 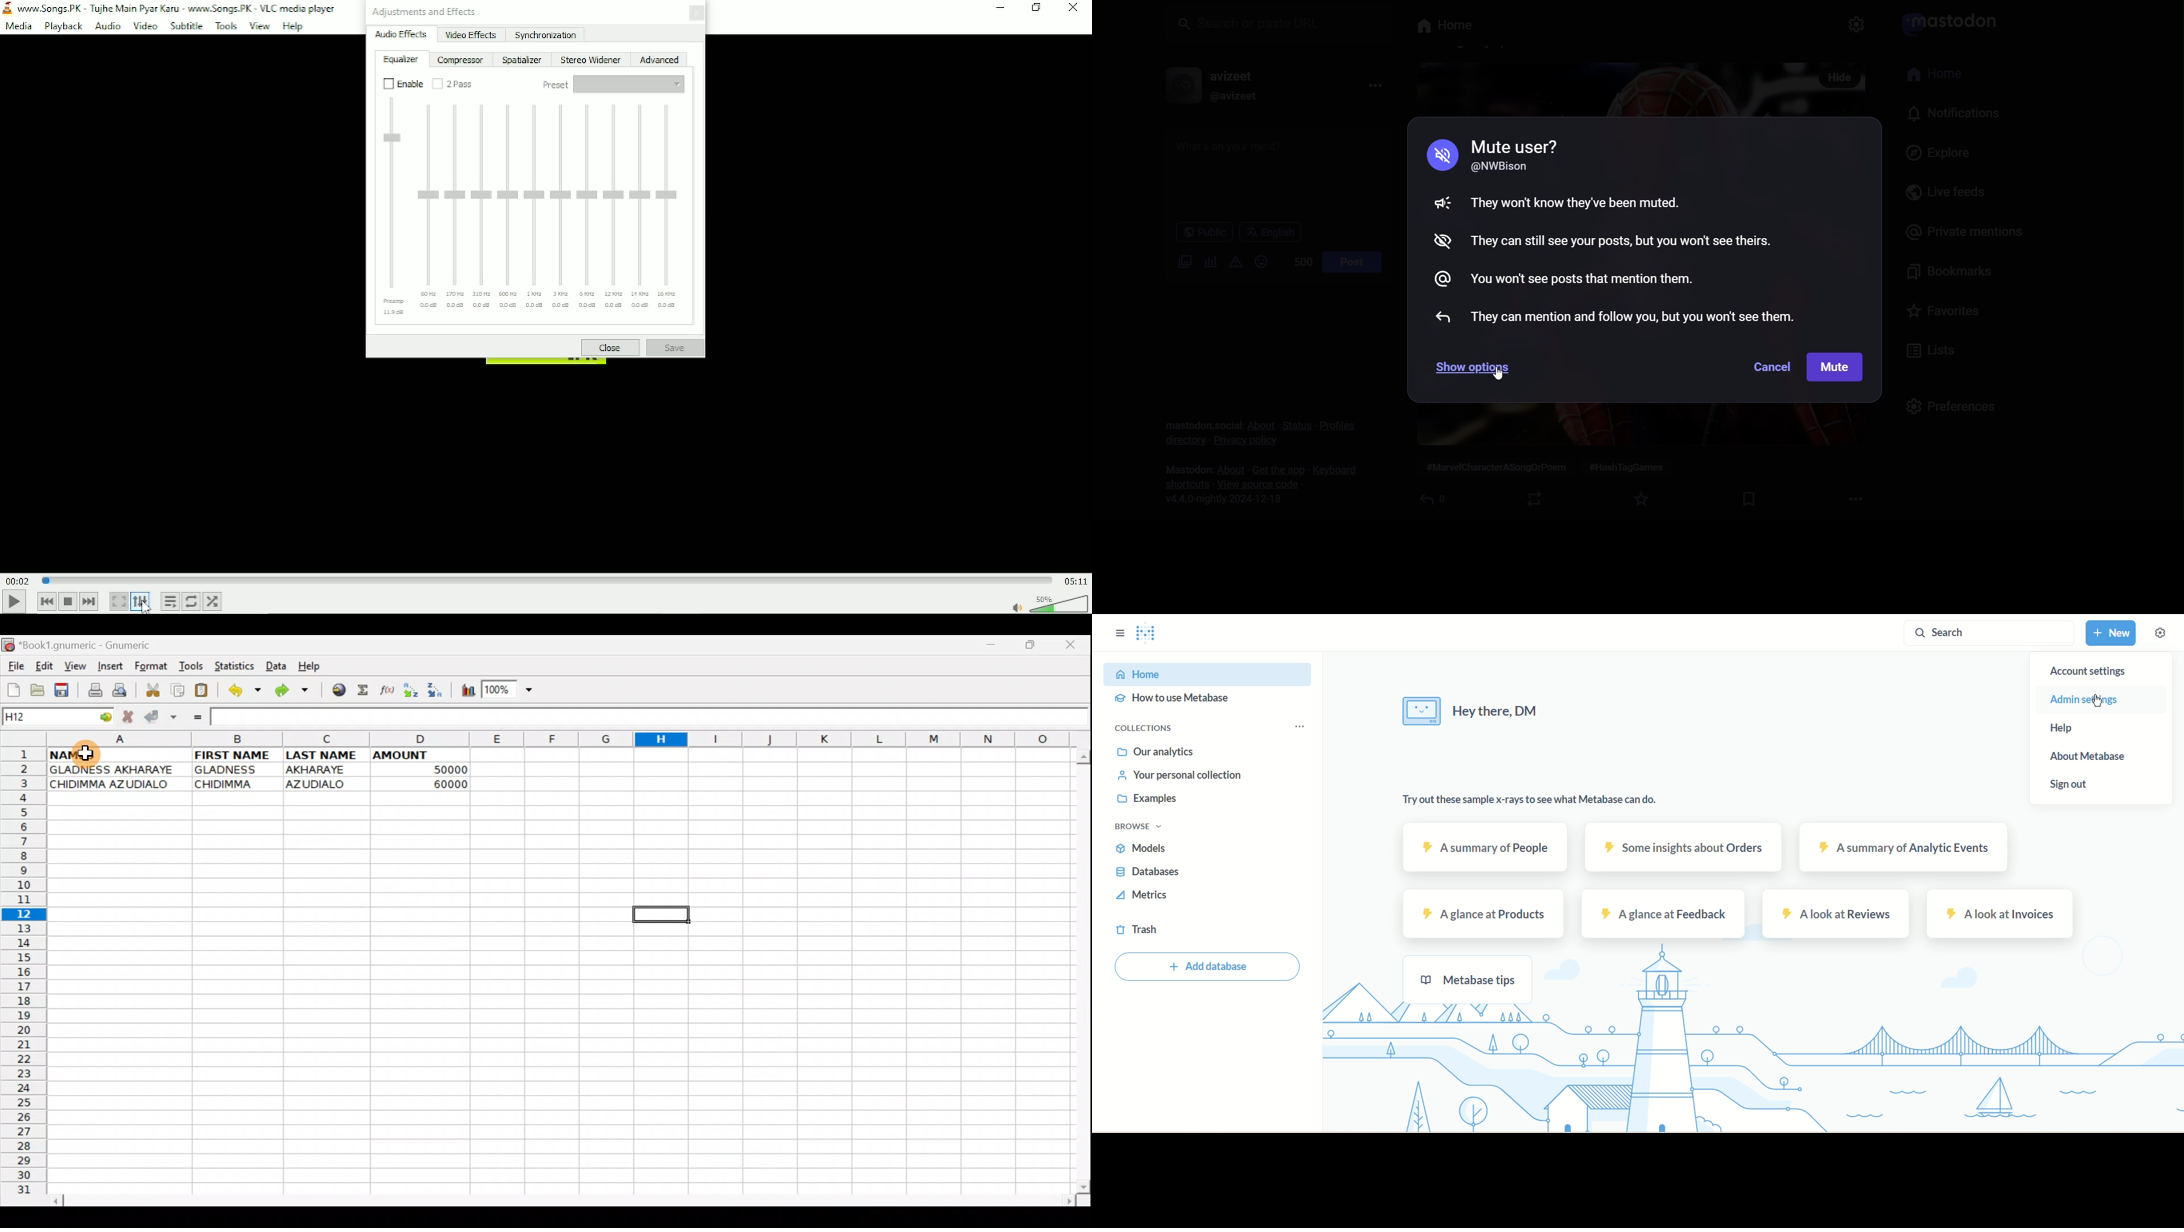 I want to click on Formula bar, so click(x=652, y=719).